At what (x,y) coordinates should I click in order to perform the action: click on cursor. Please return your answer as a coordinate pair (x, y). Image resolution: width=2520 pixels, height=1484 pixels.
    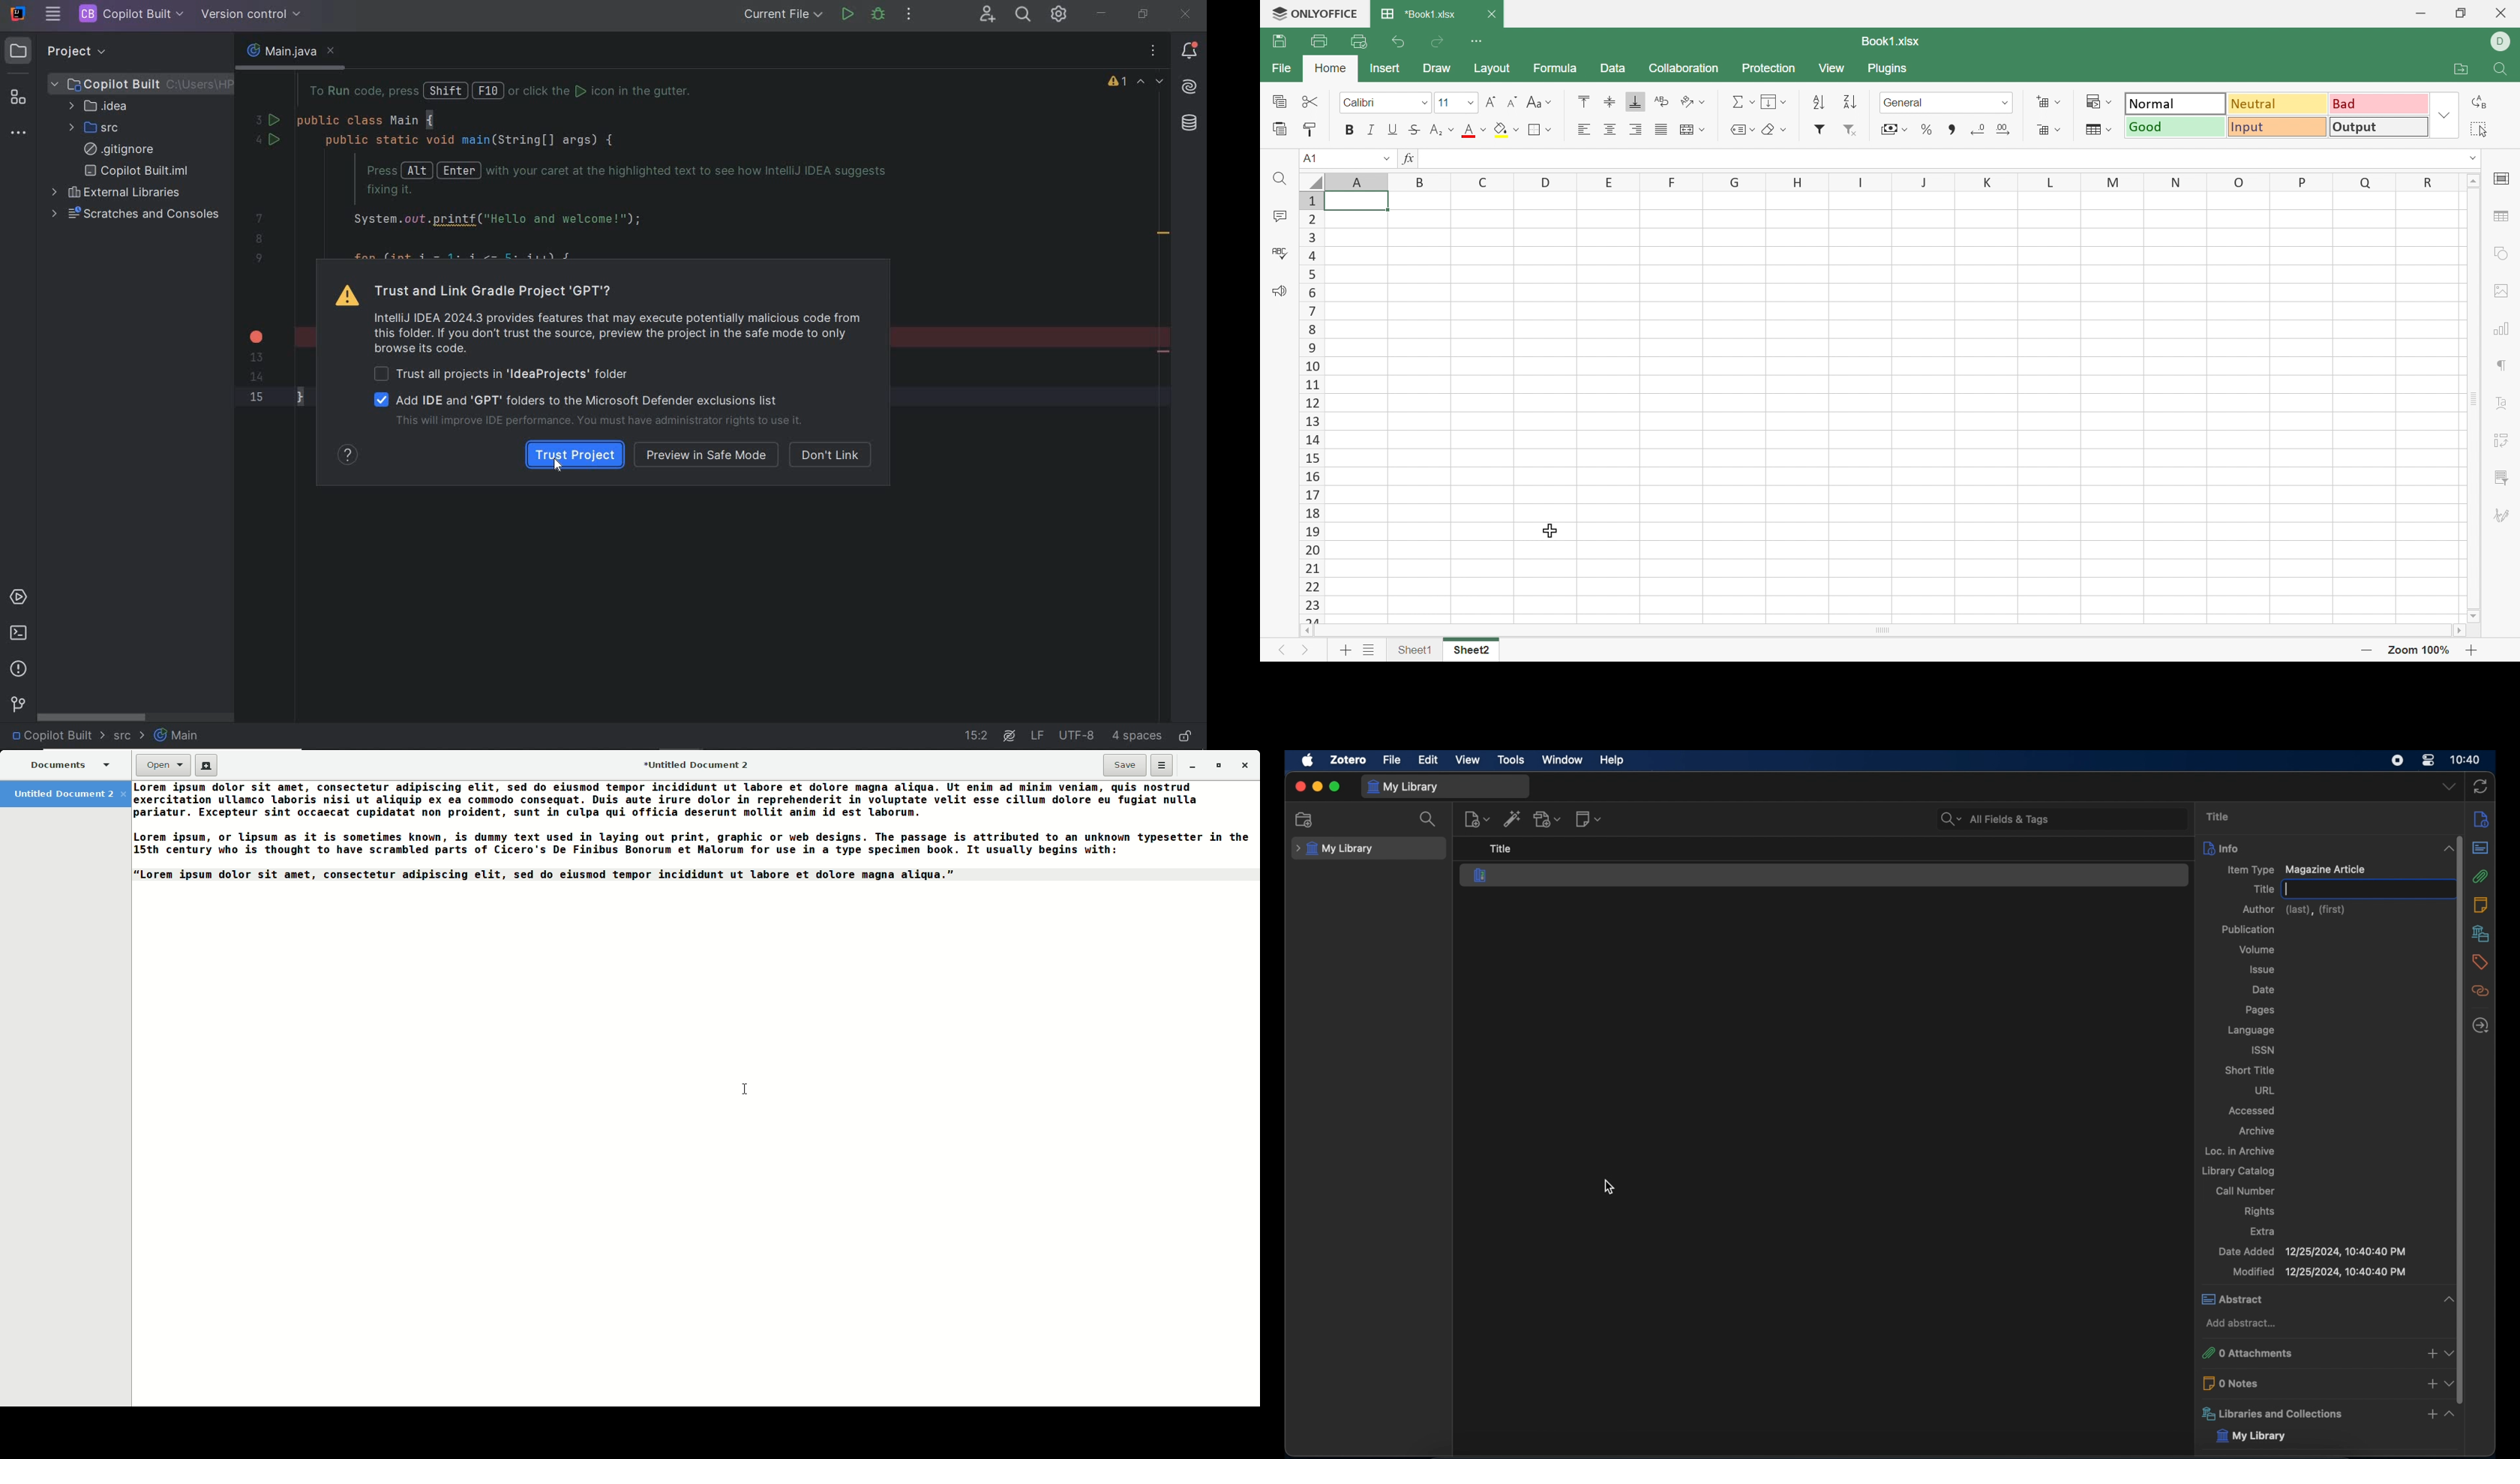
    Looking at the image, I should click on (1612, 1187).